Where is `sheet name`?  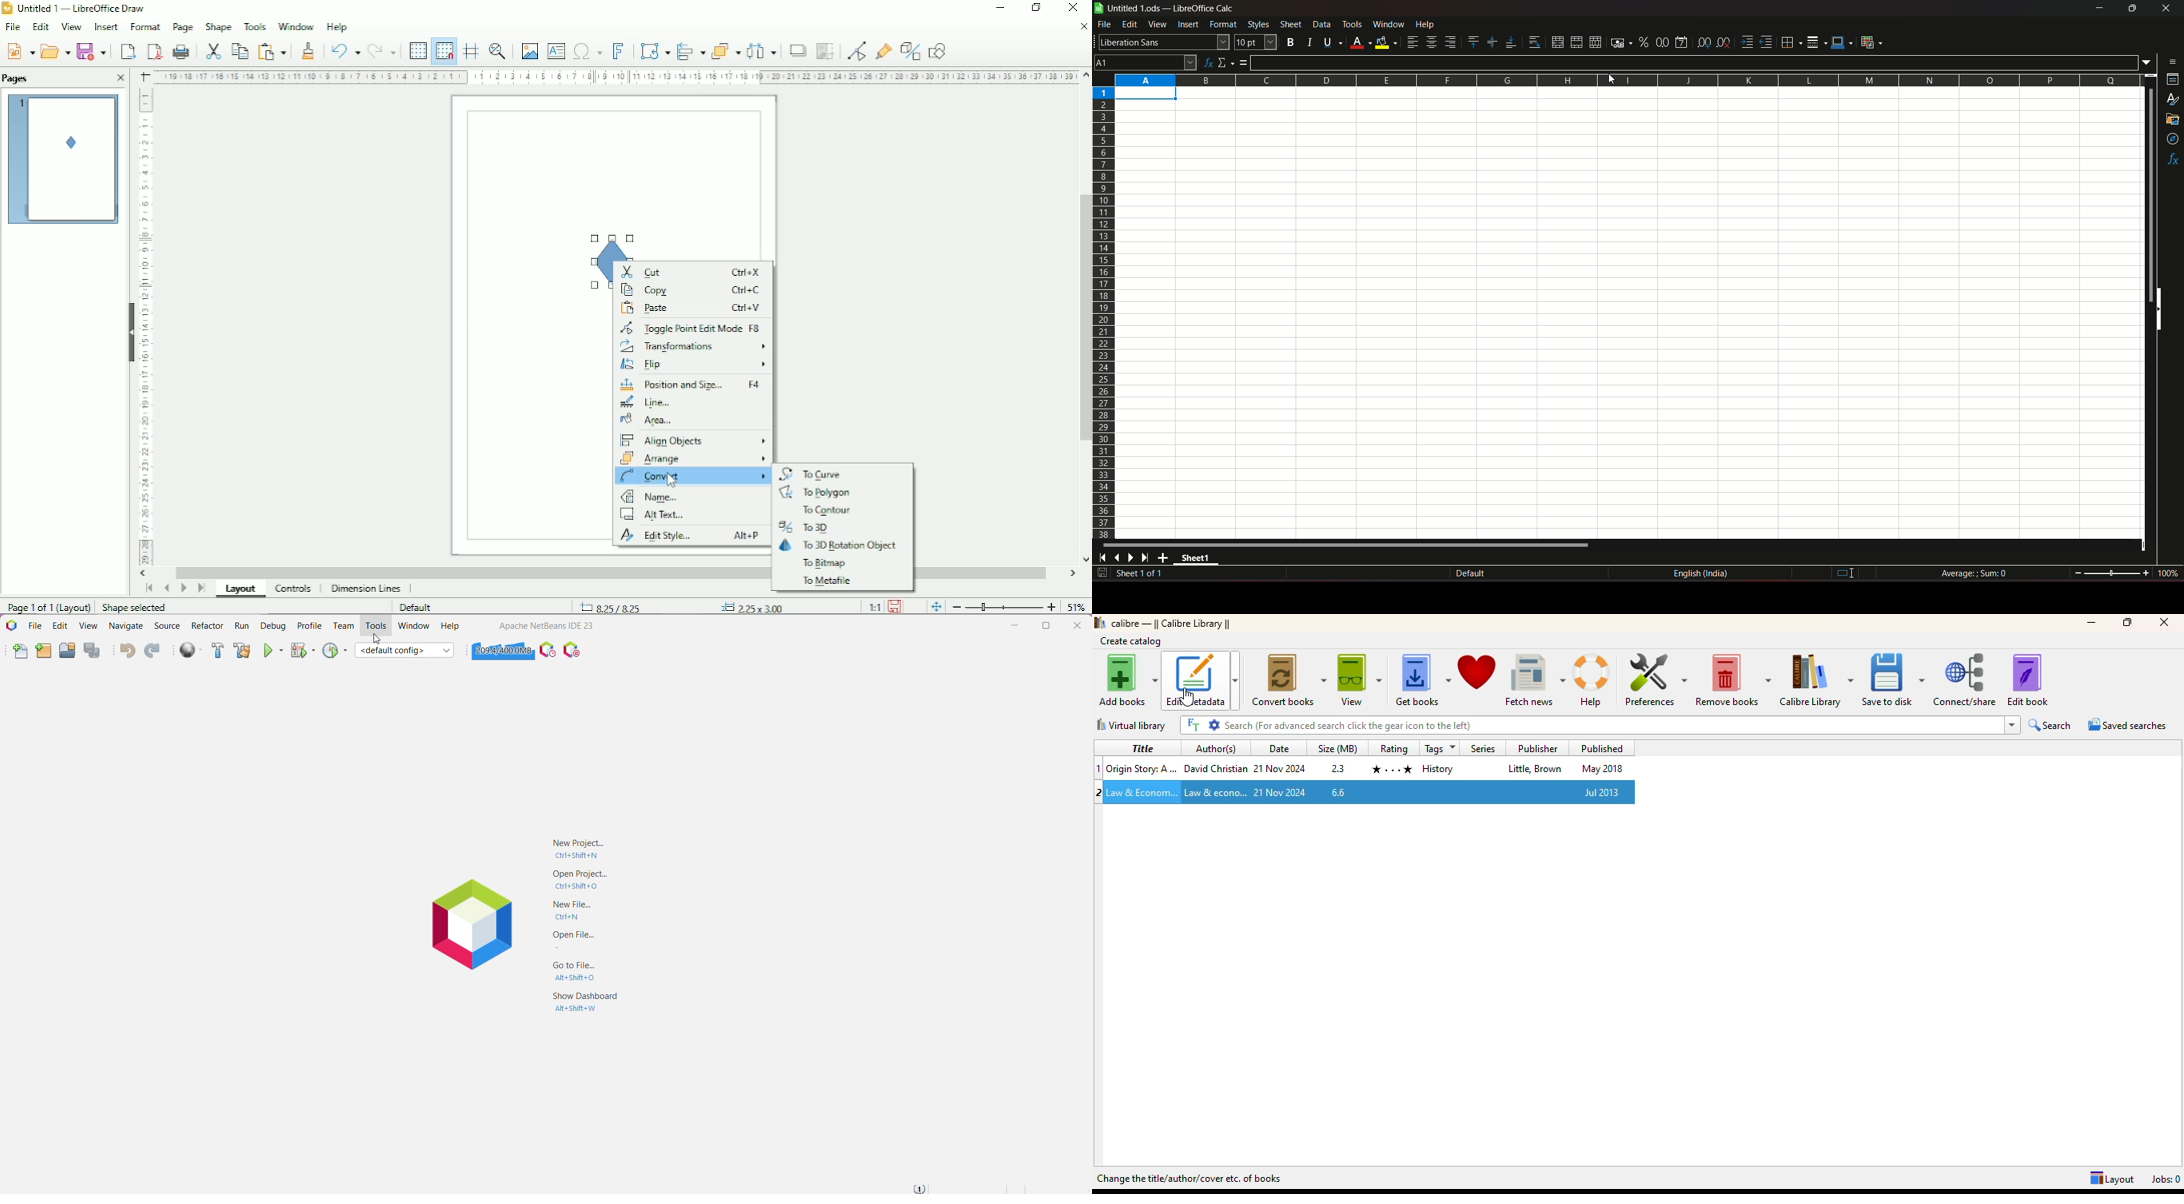
sheet name is located at coordinates (1198, 560).